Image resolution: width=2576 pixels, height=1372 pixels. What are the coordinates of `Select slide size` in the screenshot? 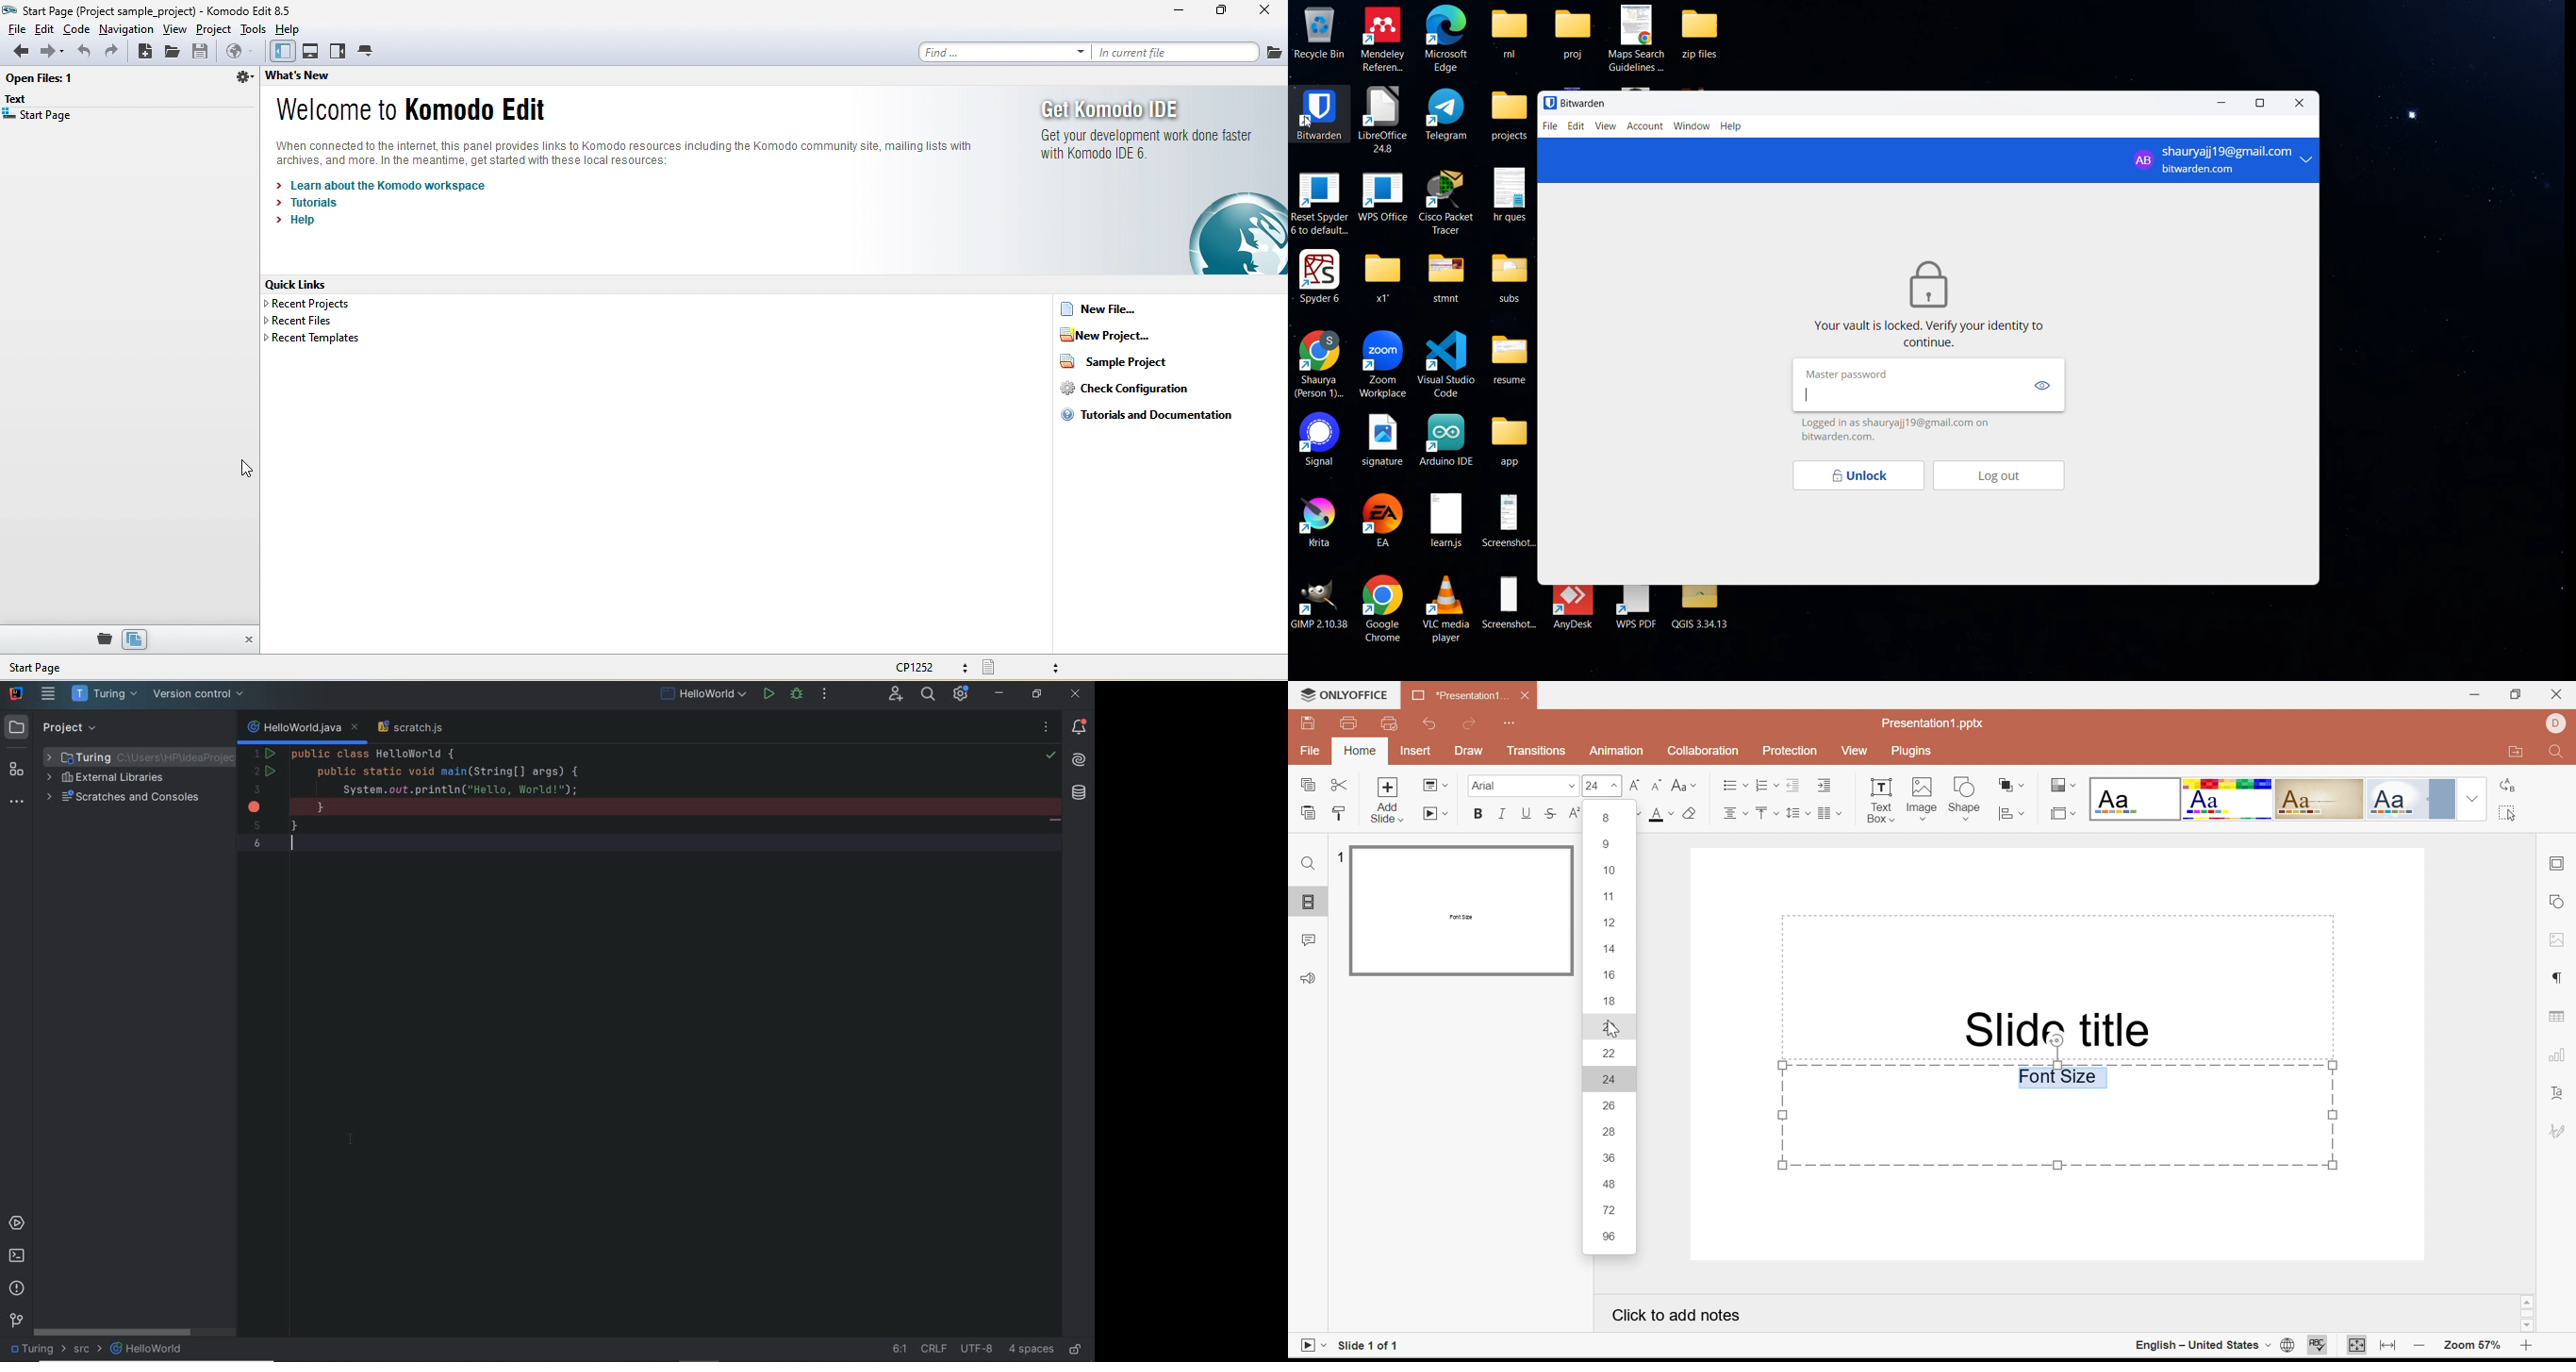 It's located at (2063, 813).